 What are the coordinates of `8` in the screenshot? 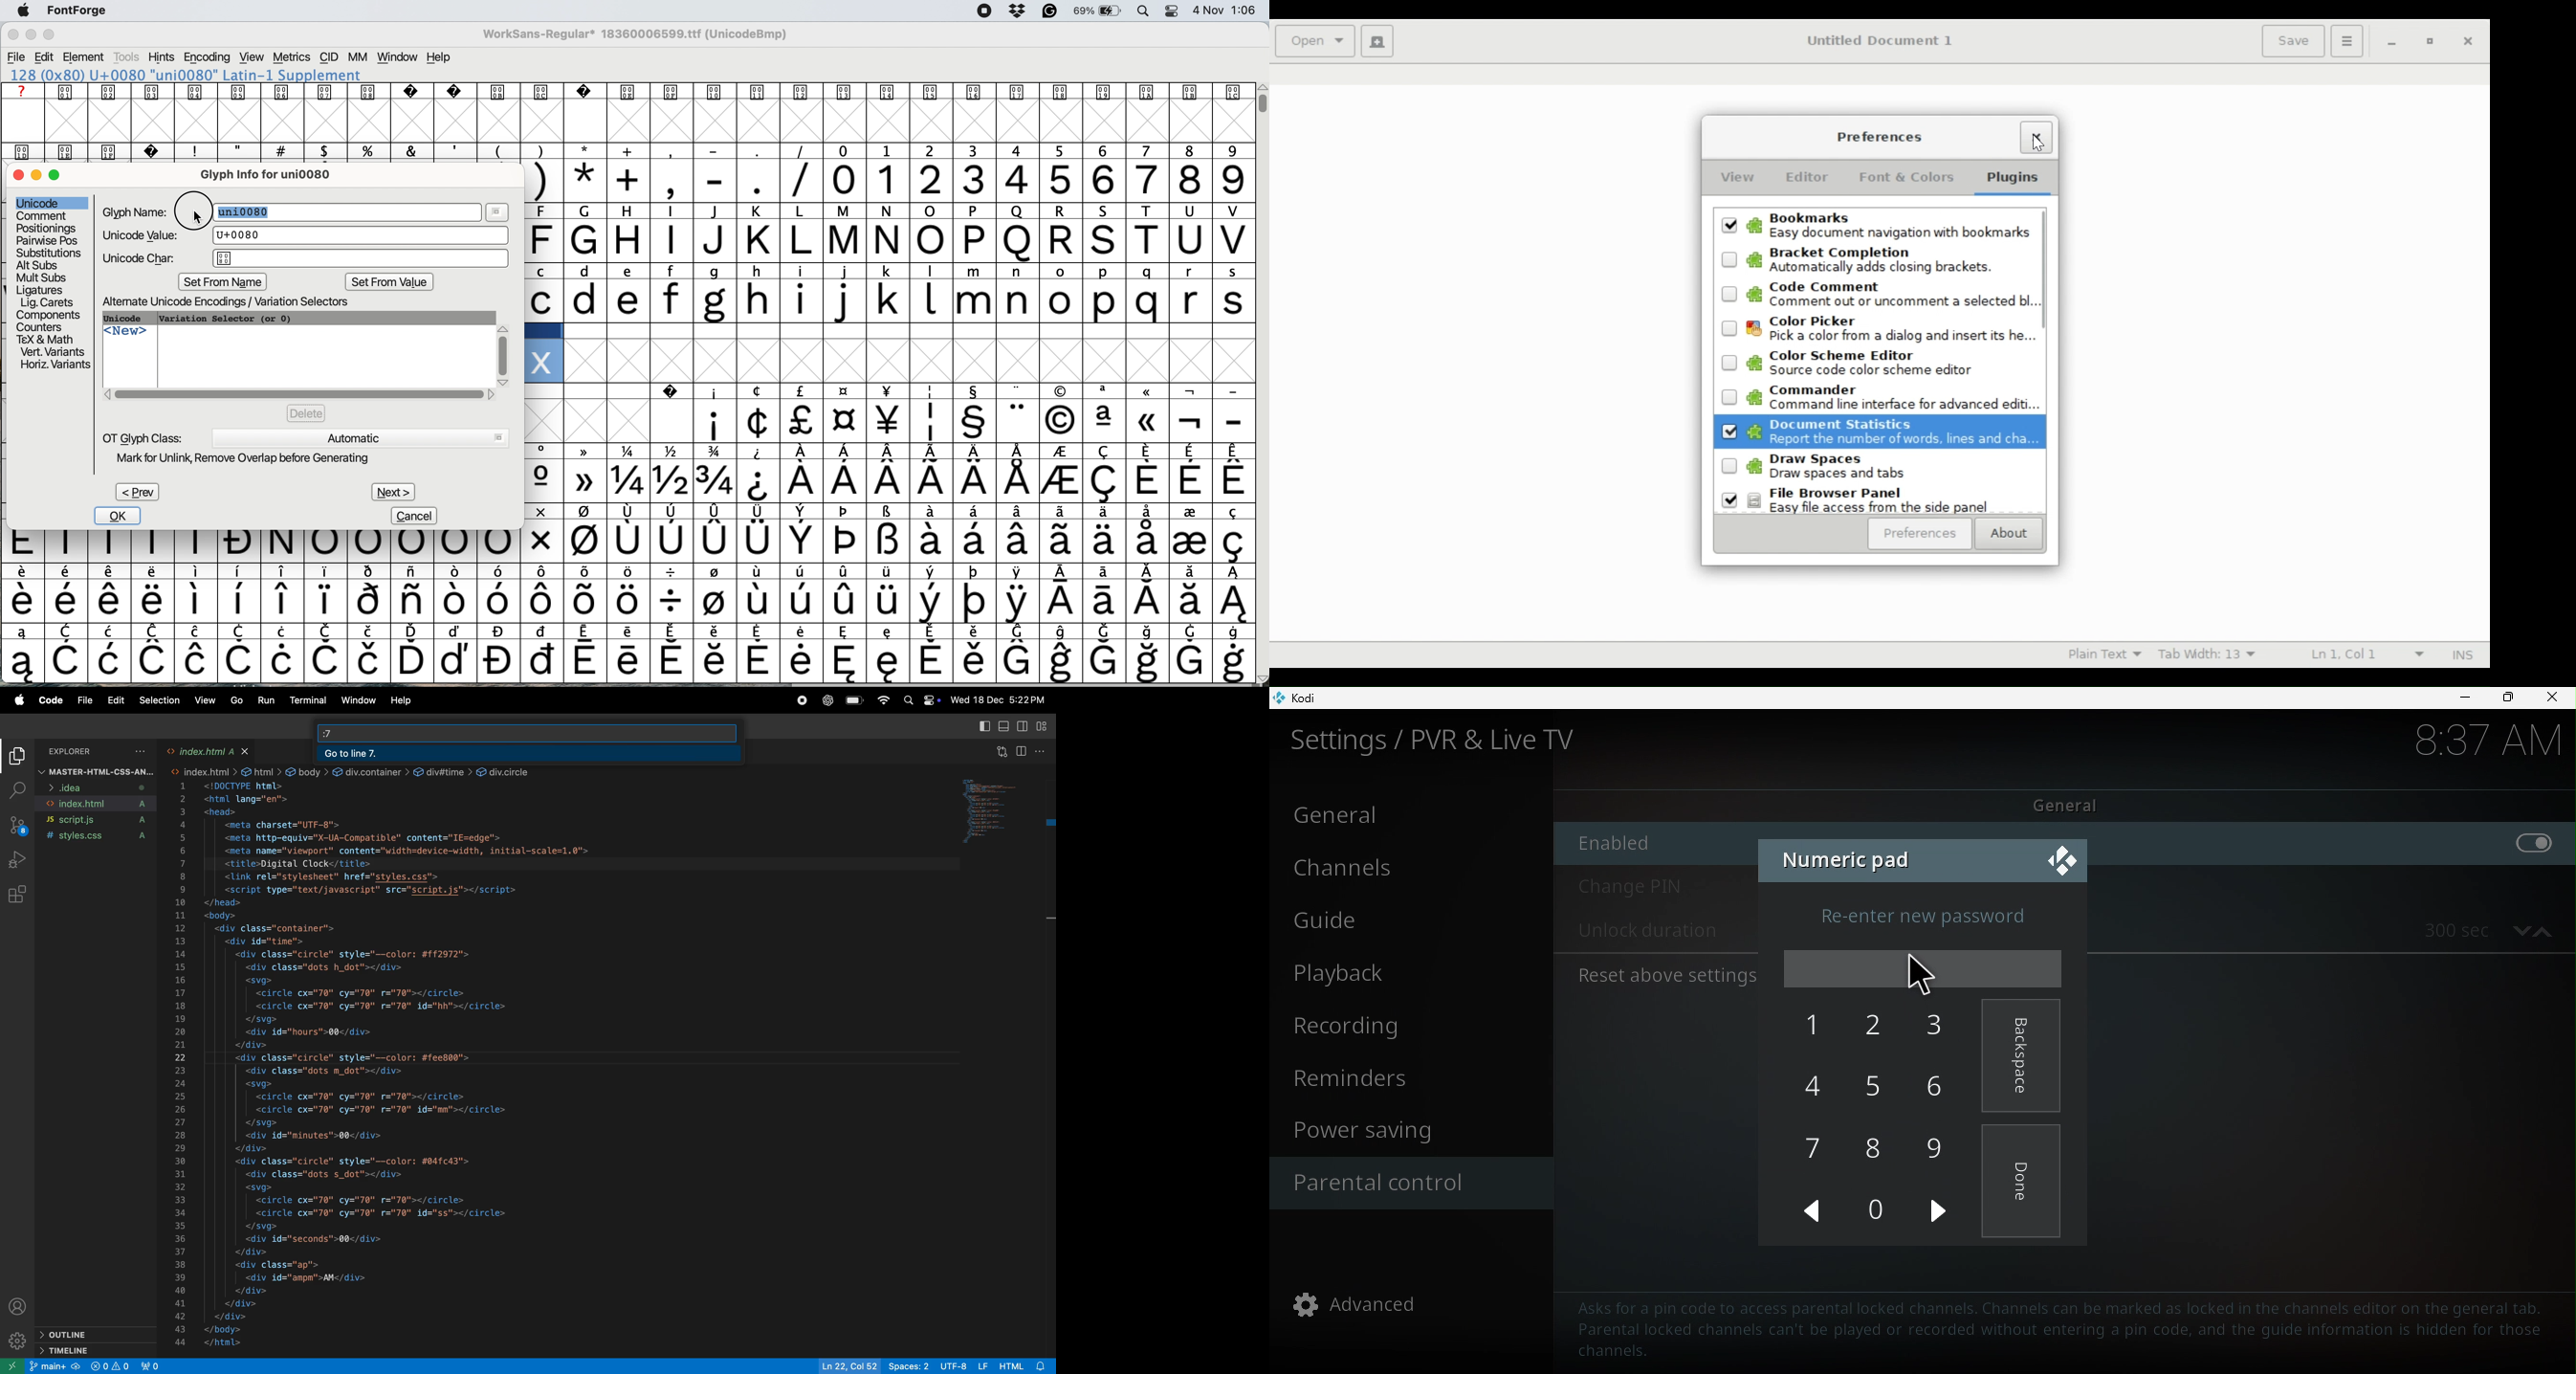 It's located at (1877, 1147).